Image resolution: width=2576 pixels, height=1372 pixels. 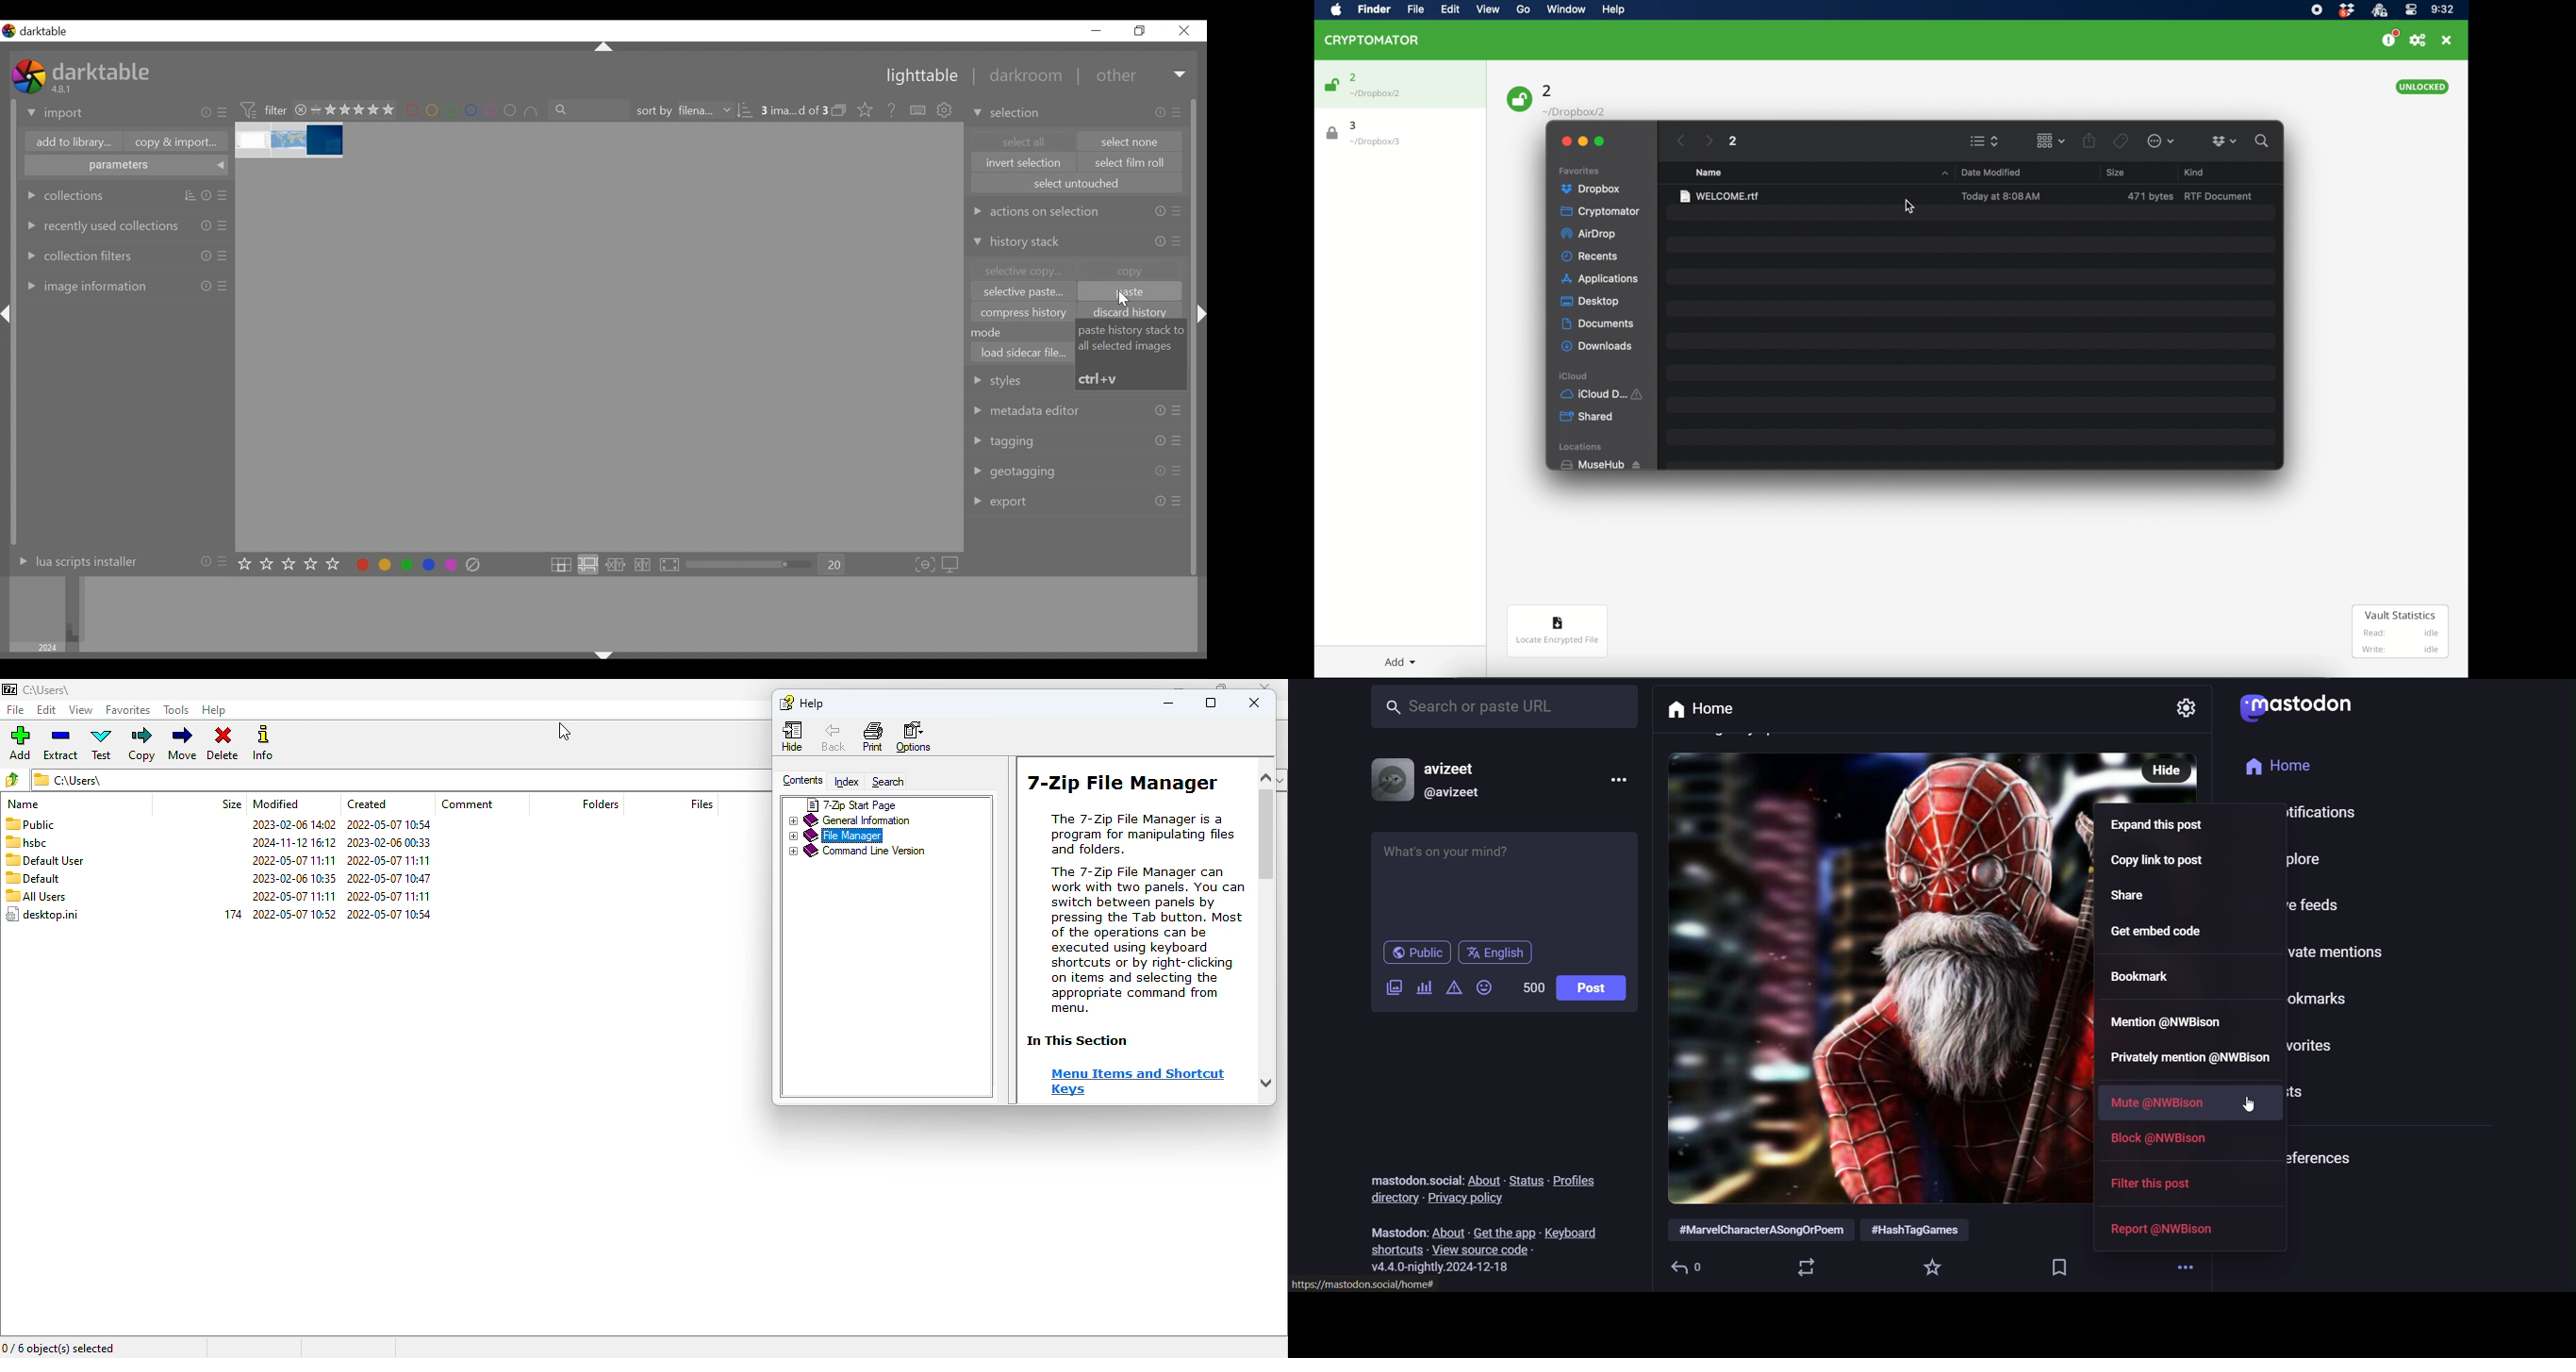 I want to click on presets, so click(x=1178, y=241).